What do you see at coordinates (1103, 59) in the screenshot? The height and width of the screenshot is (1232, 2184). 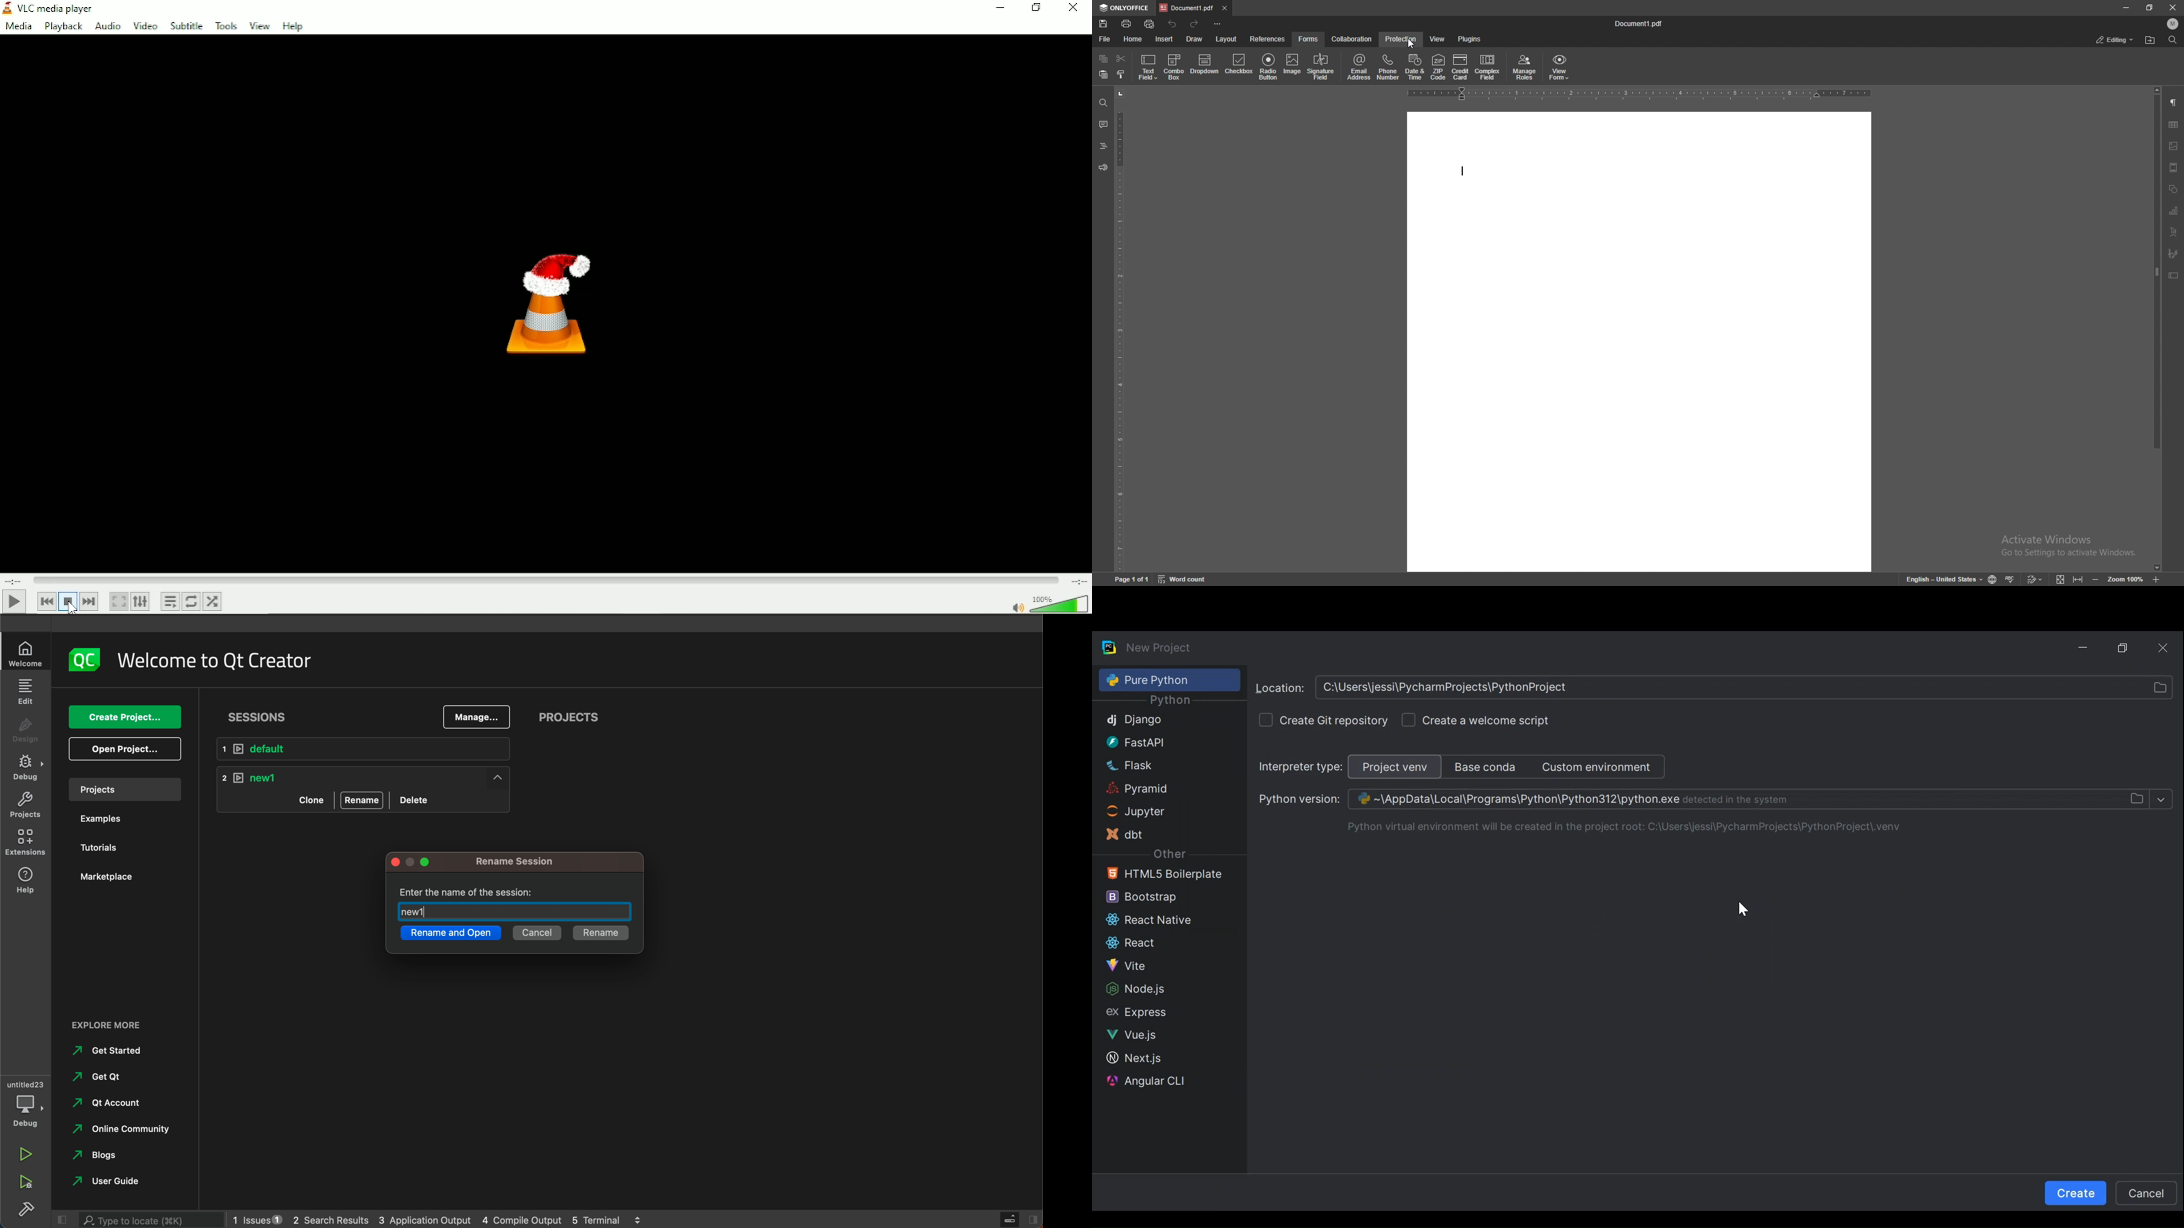 I see `copy` at bounding box center [1103, 59].